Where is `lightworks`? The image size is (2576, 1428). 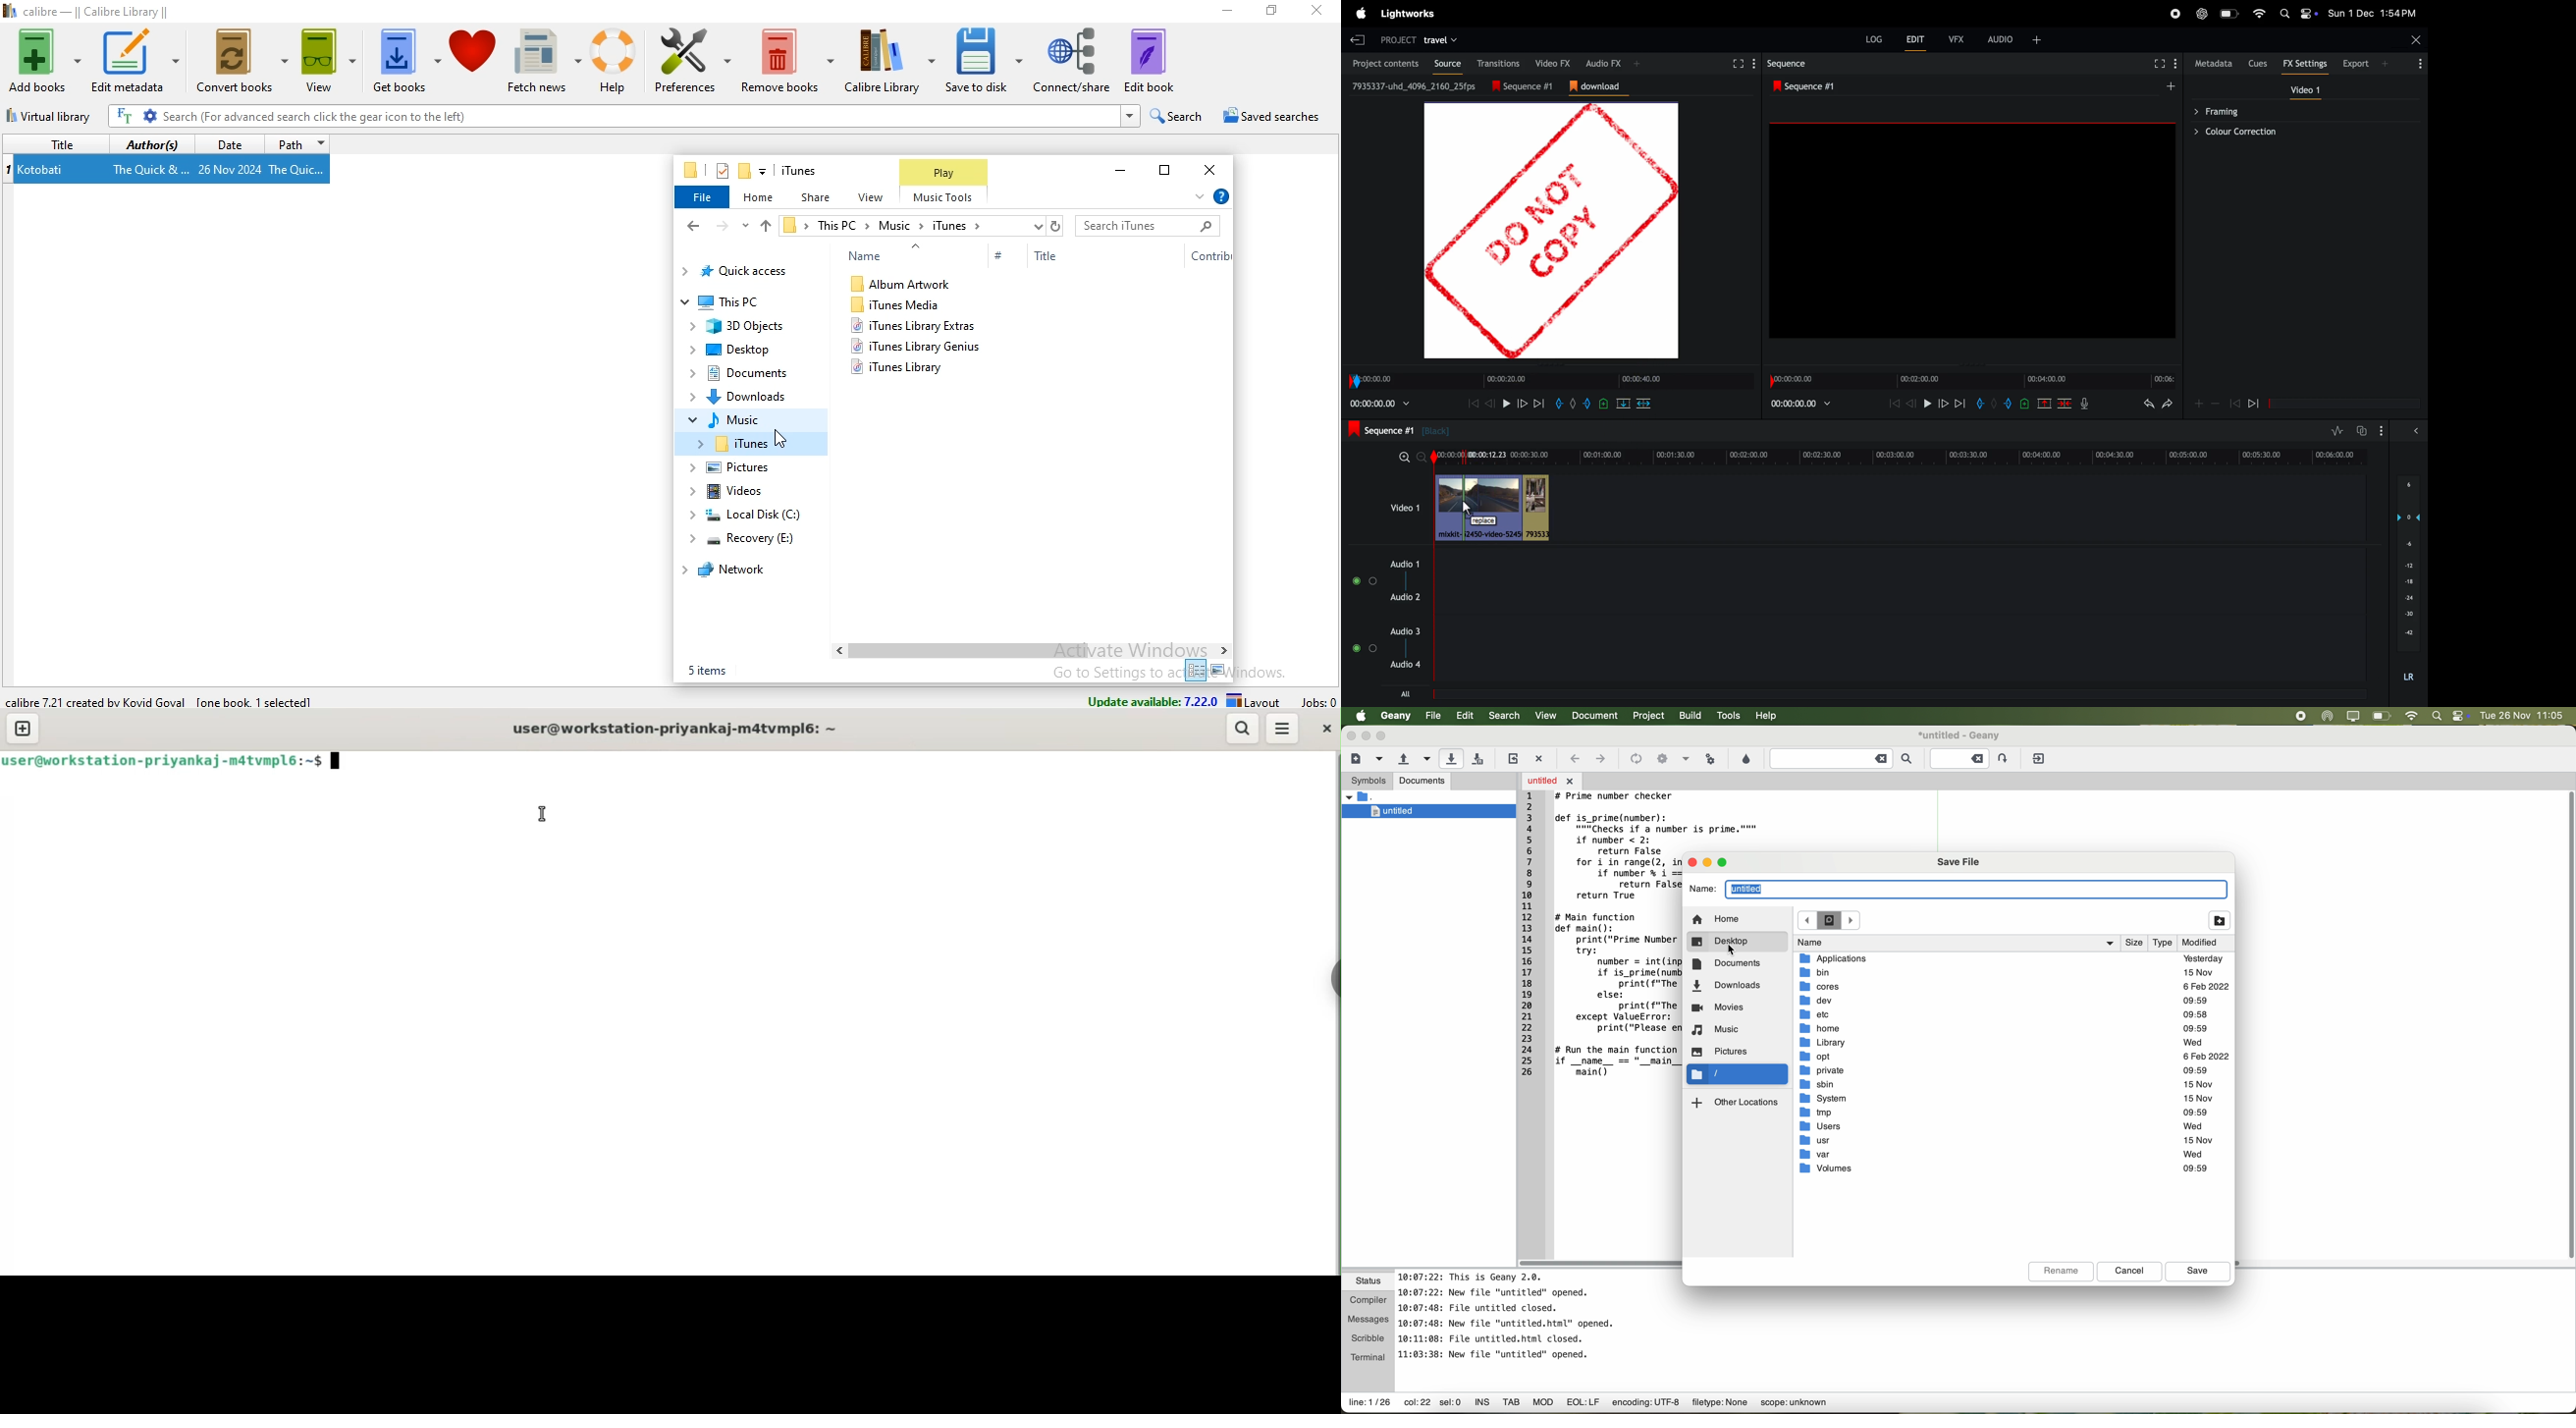 lightworks is located at coordinates (1407, 14).